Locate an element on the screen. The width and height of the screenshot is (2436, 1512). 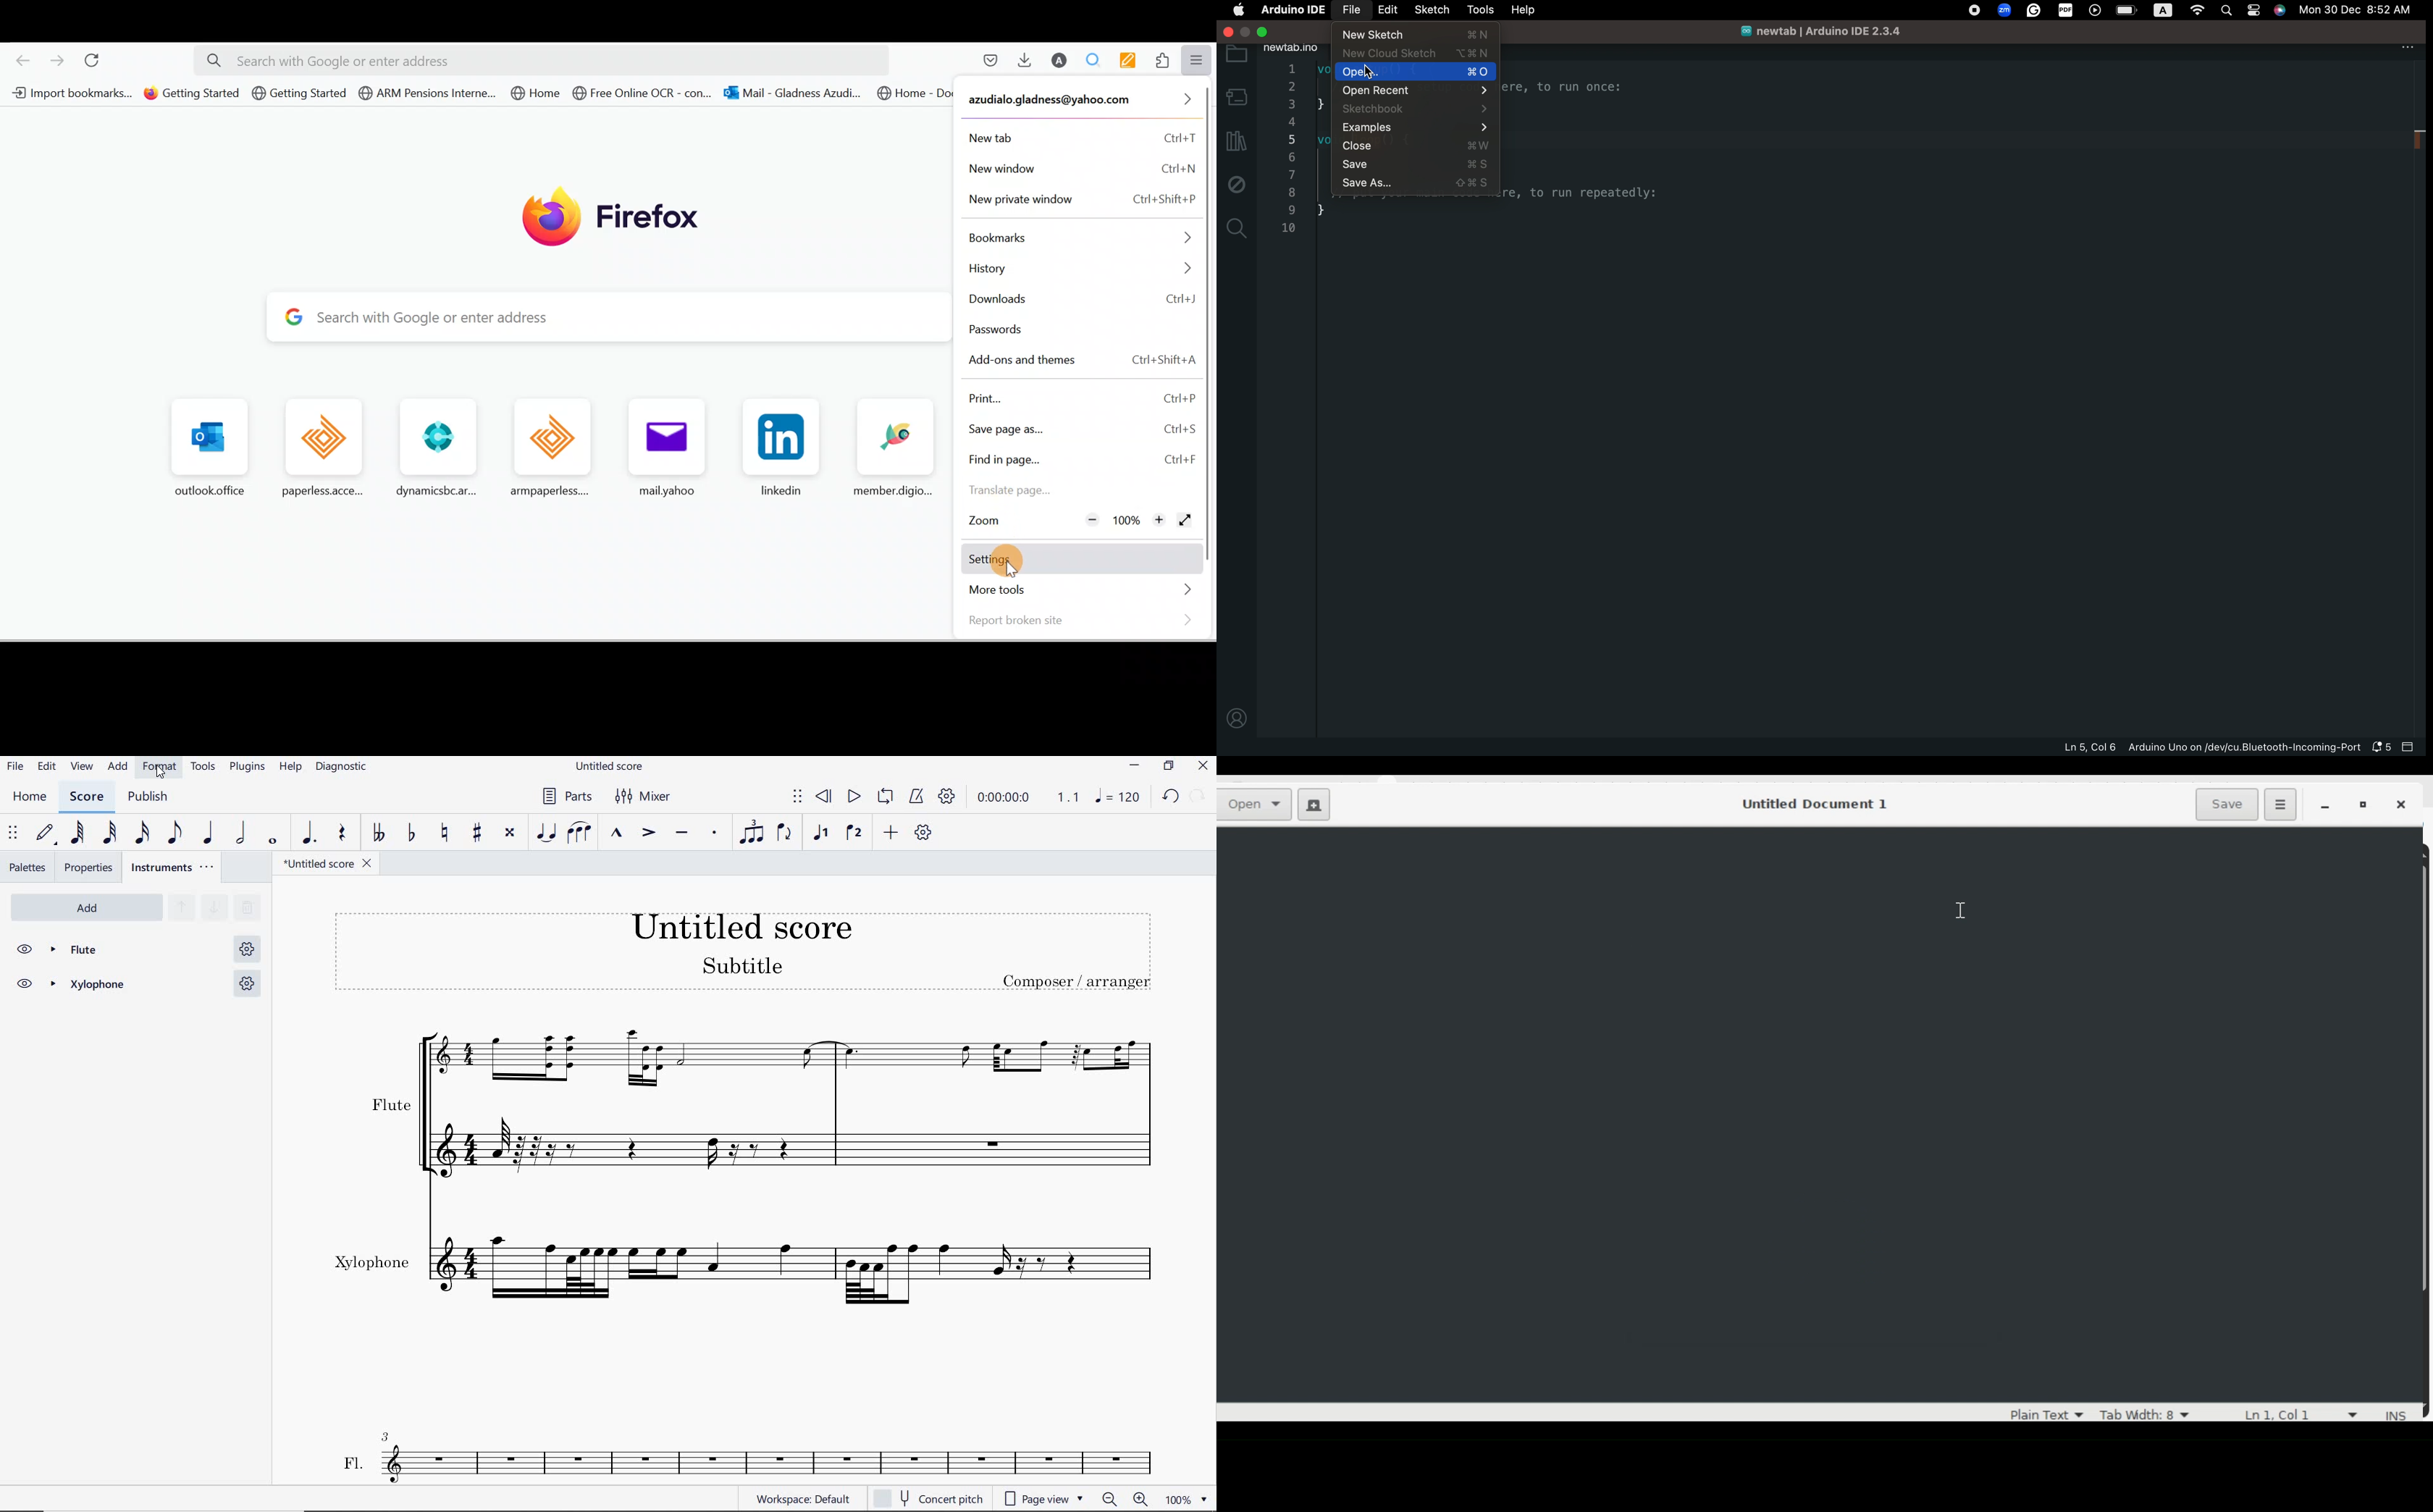
Bookmark 8 is located at coordinates (914, 96).